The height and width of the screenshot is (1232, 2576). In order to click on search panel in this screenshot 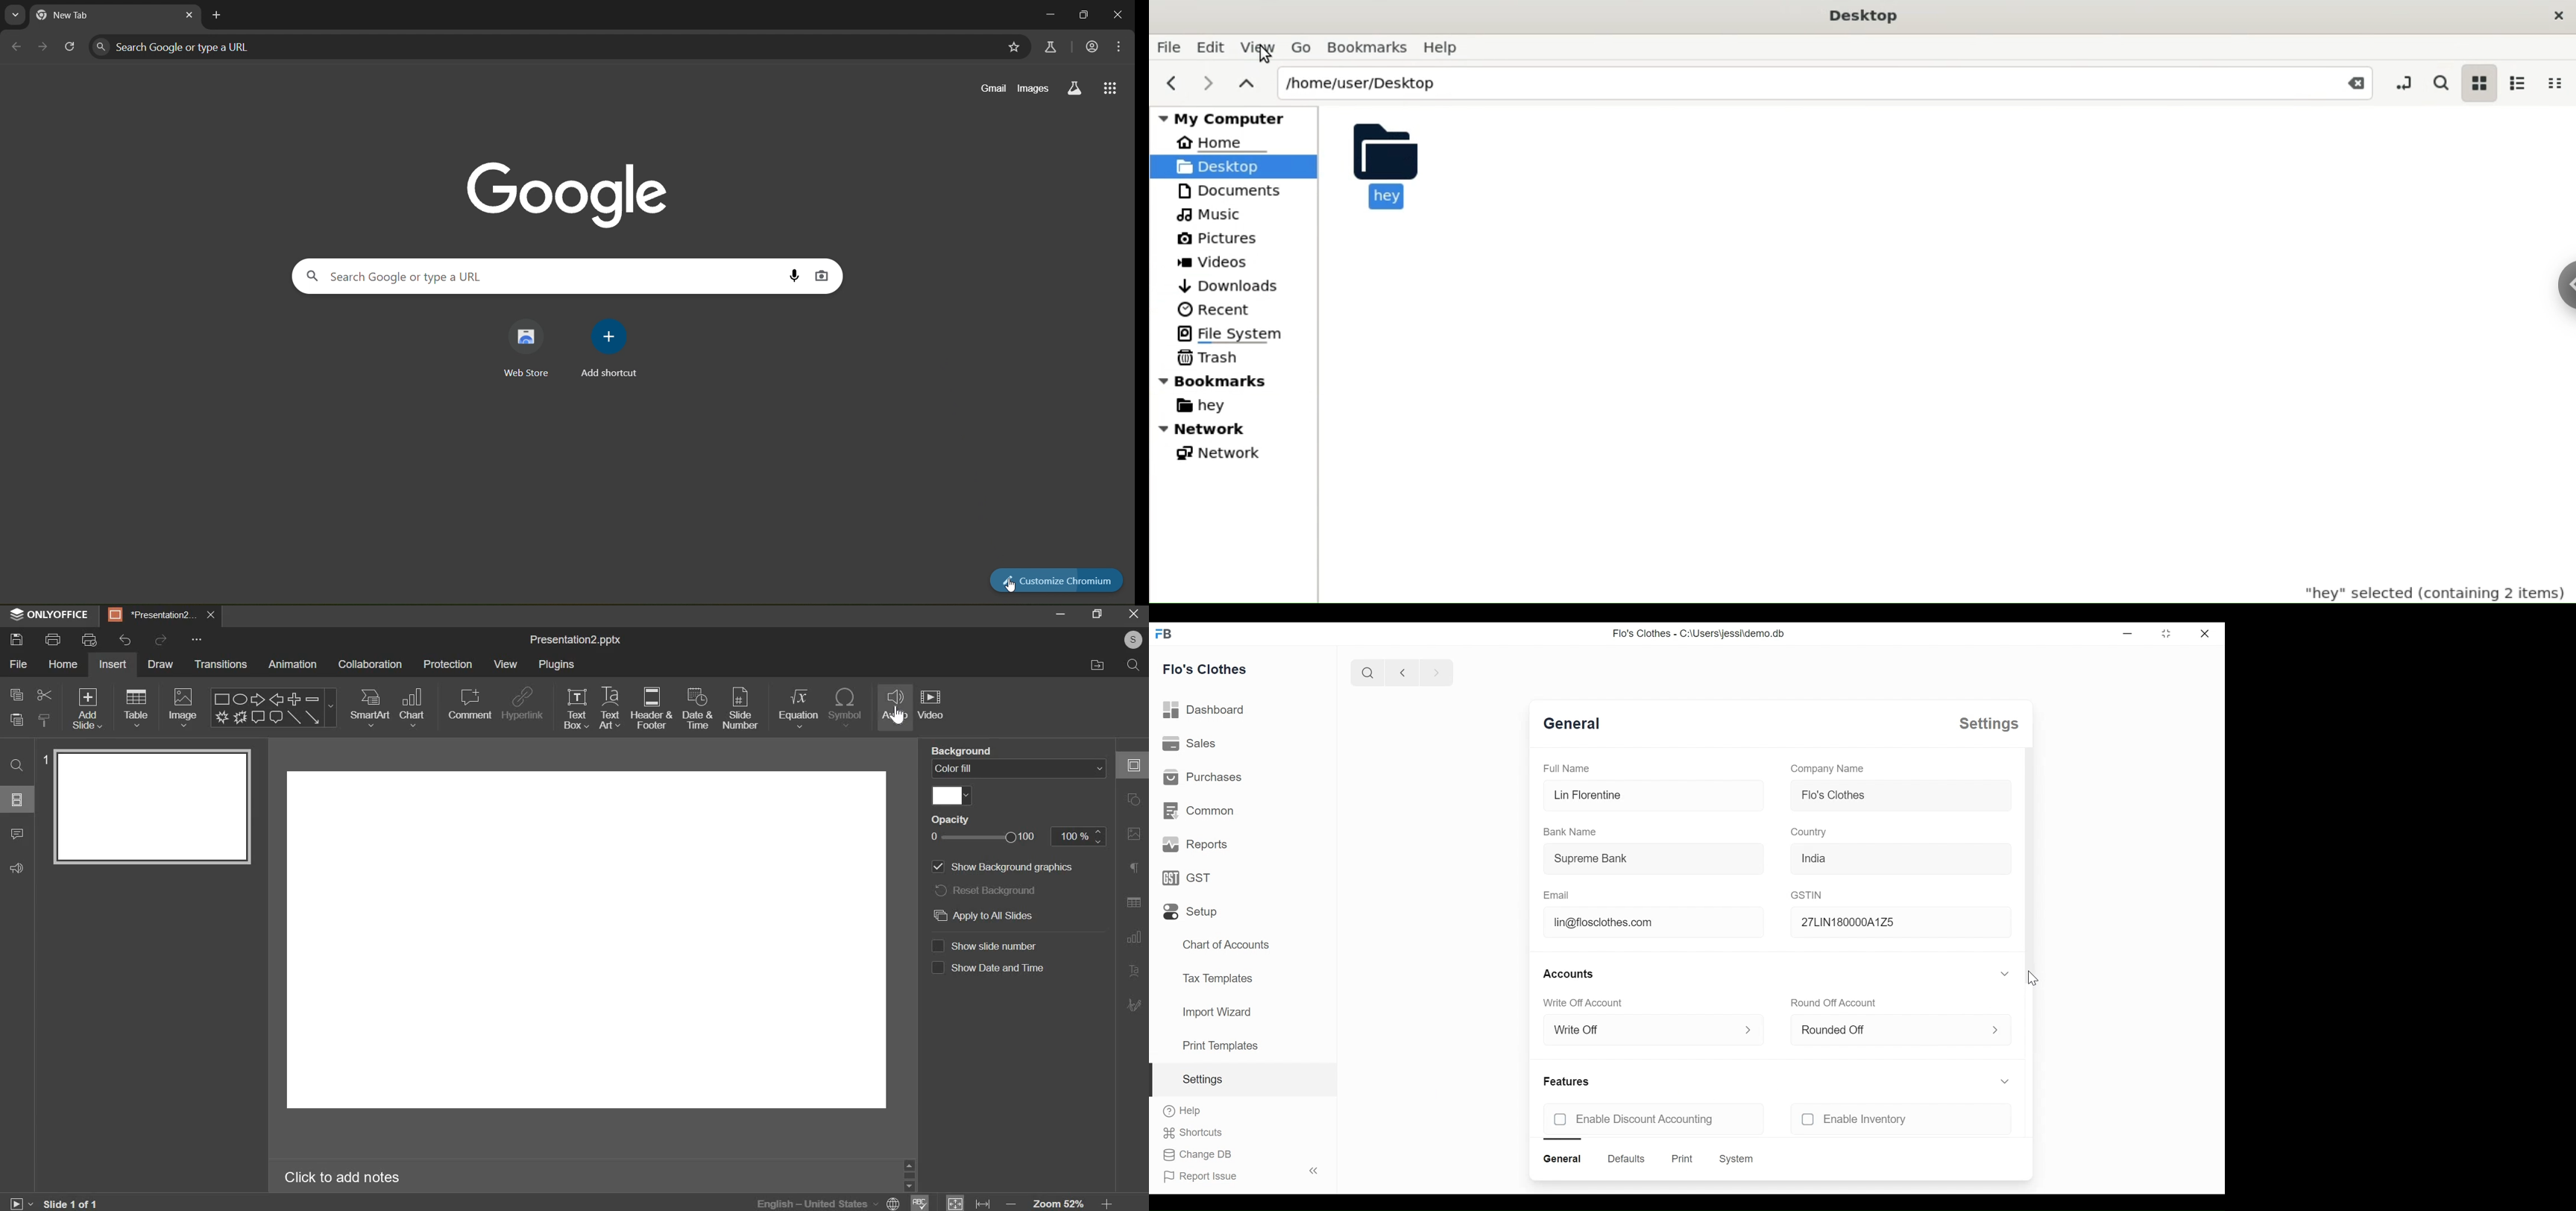, I will do `click(419, 276)`.